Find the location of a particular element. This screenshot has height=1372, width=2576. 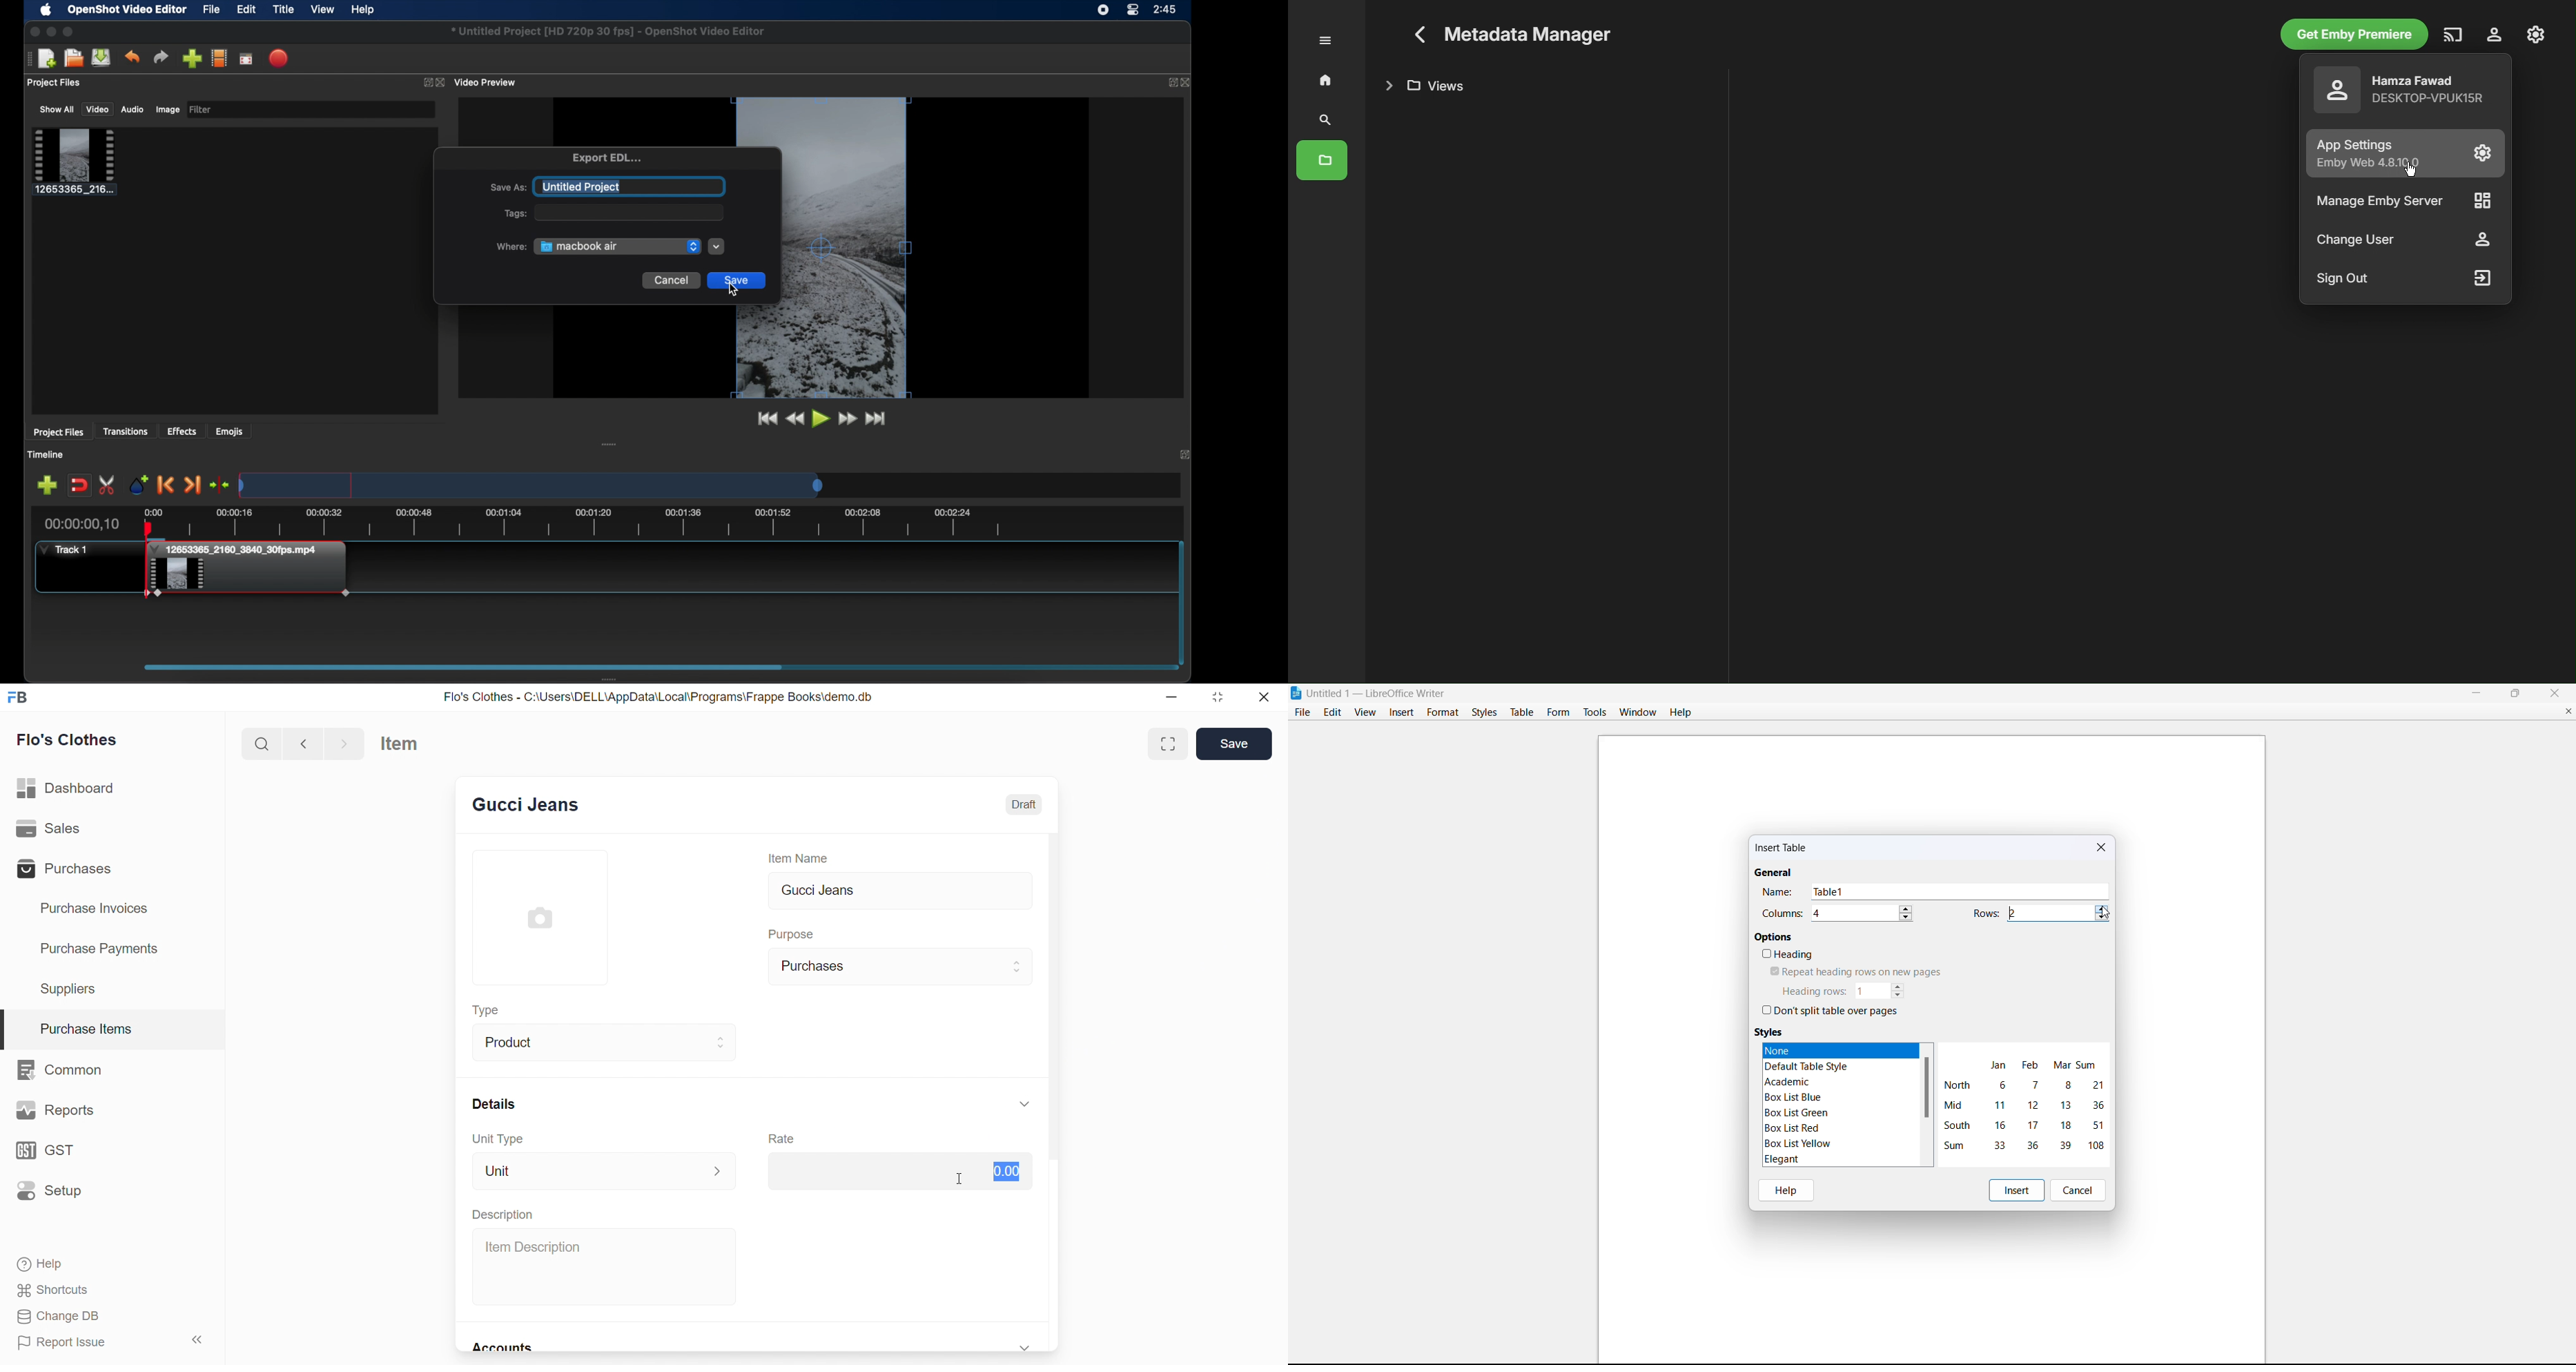

Report Issue is located at coordinates (84, 1342).